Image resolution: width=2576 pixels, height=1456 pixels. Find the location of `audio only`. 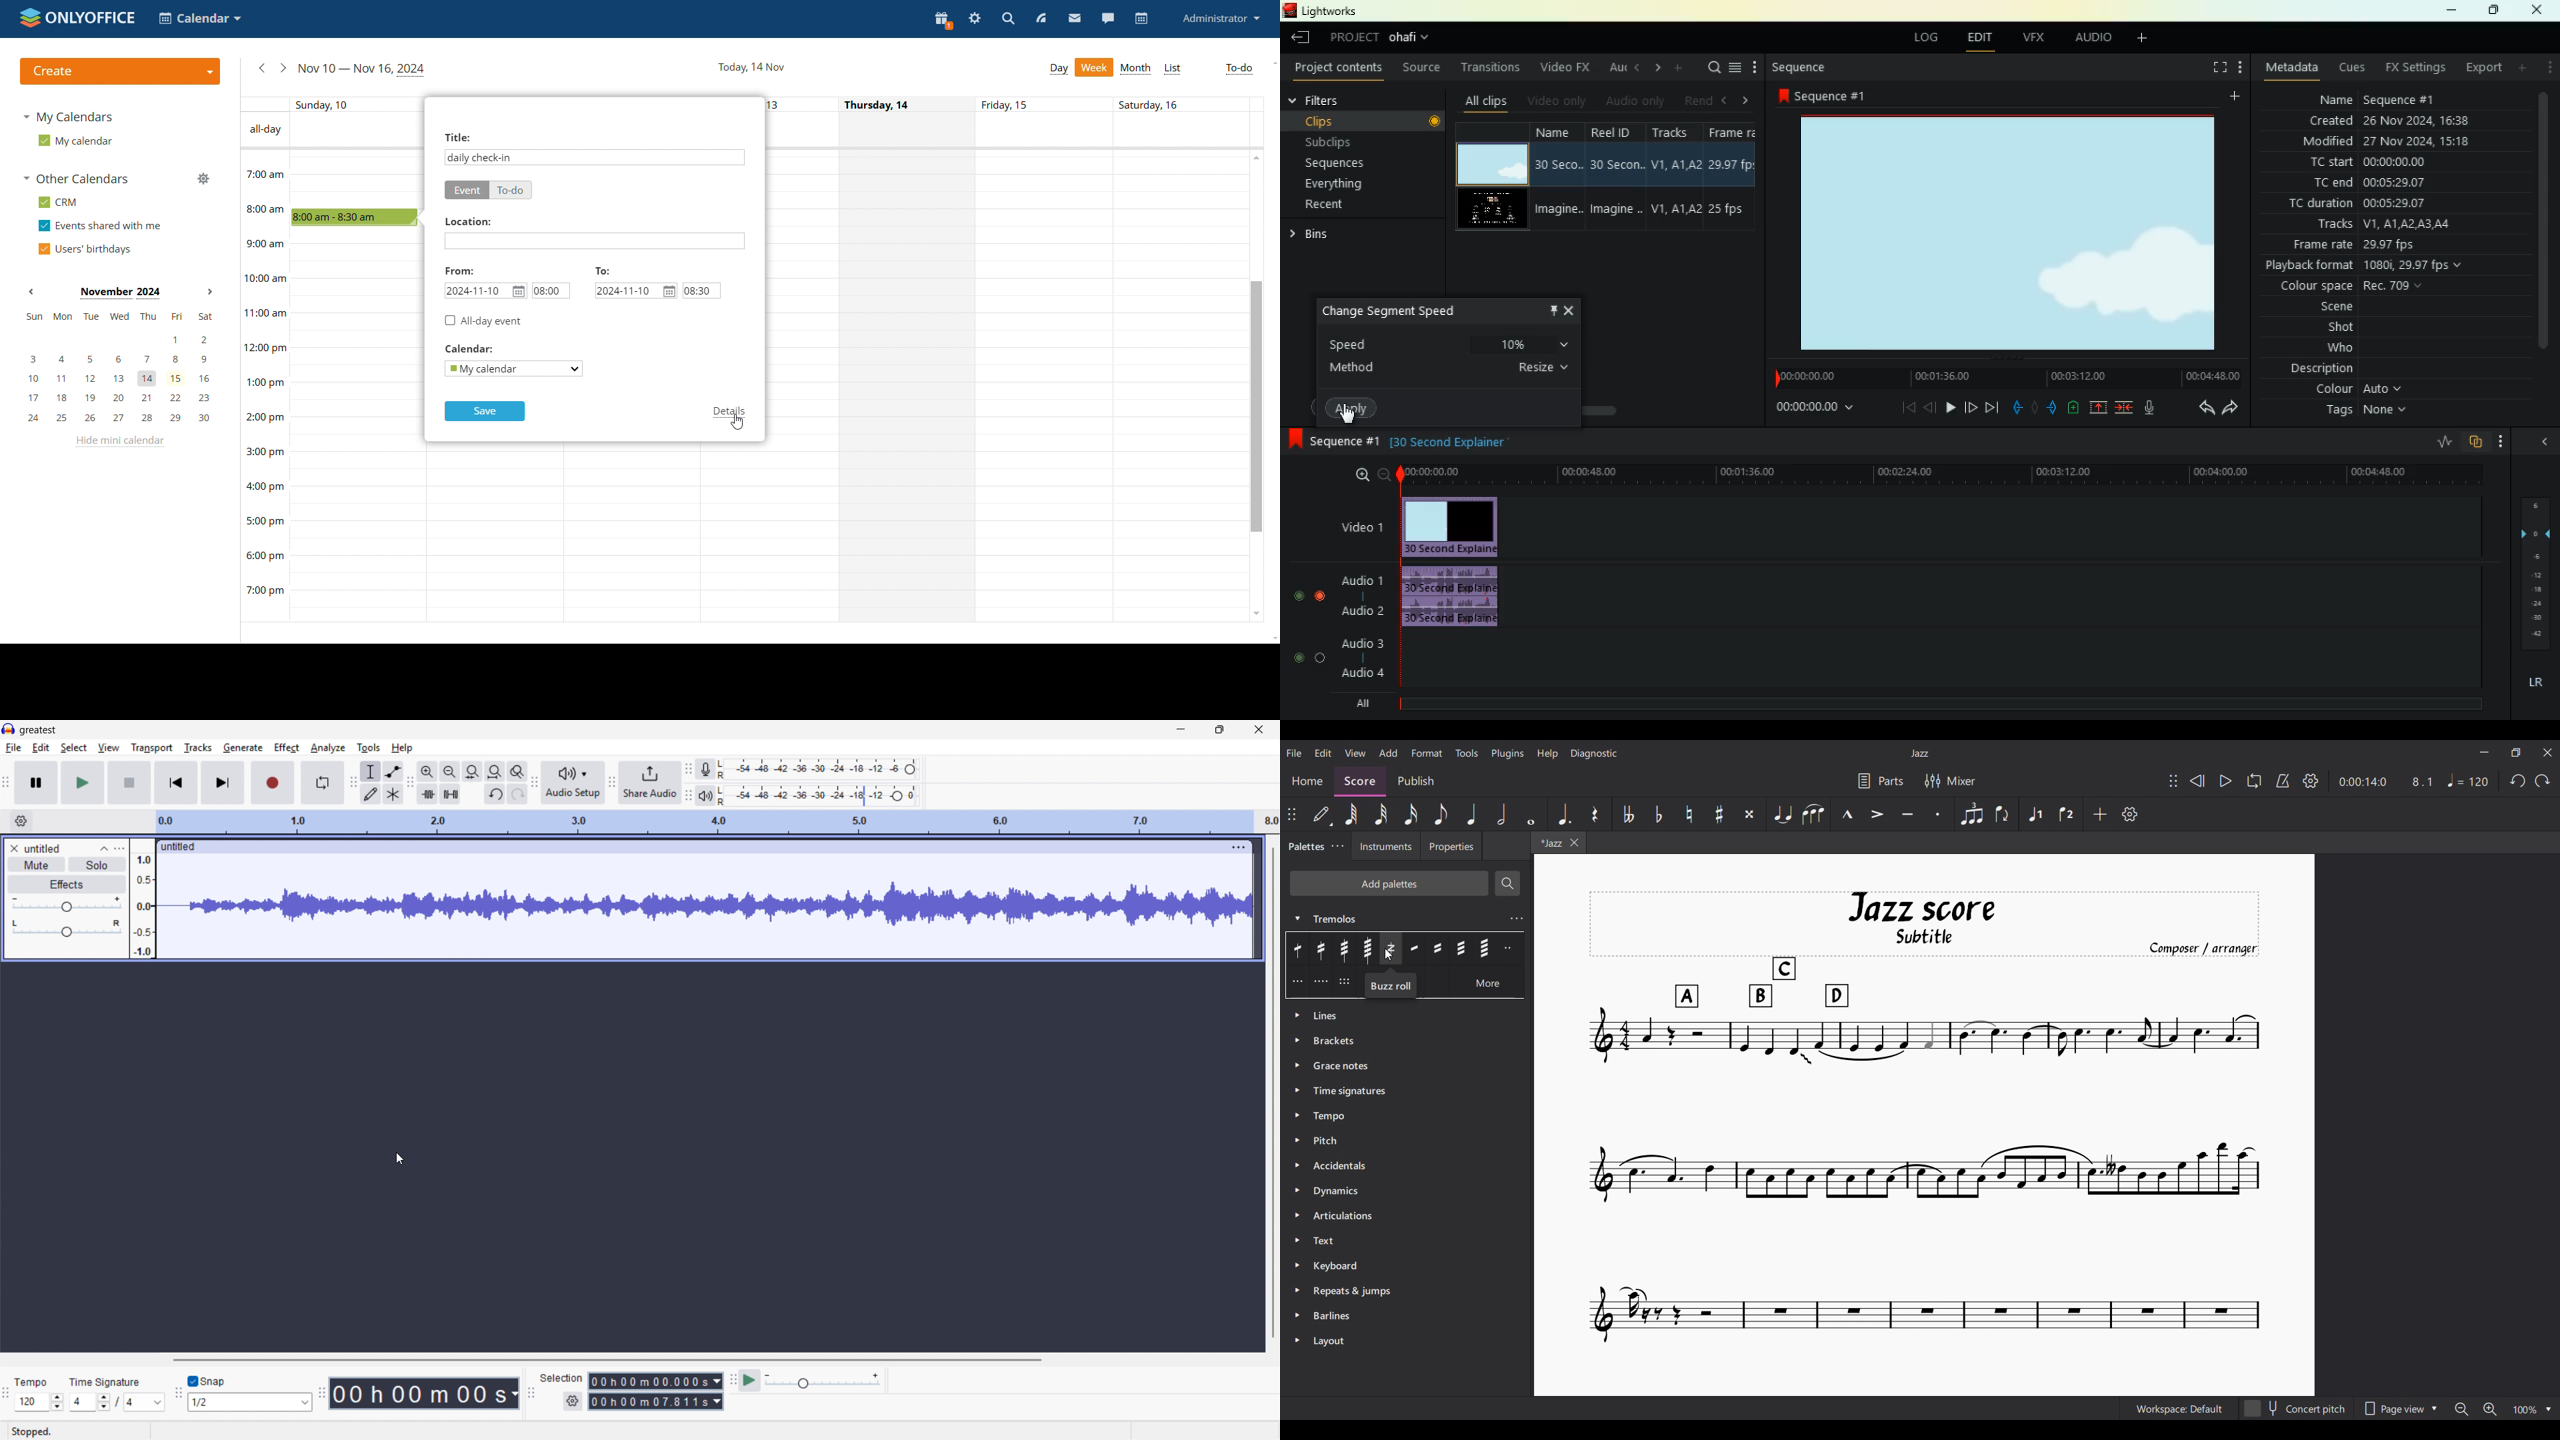

audio only is located at coordinates (1636, 100).